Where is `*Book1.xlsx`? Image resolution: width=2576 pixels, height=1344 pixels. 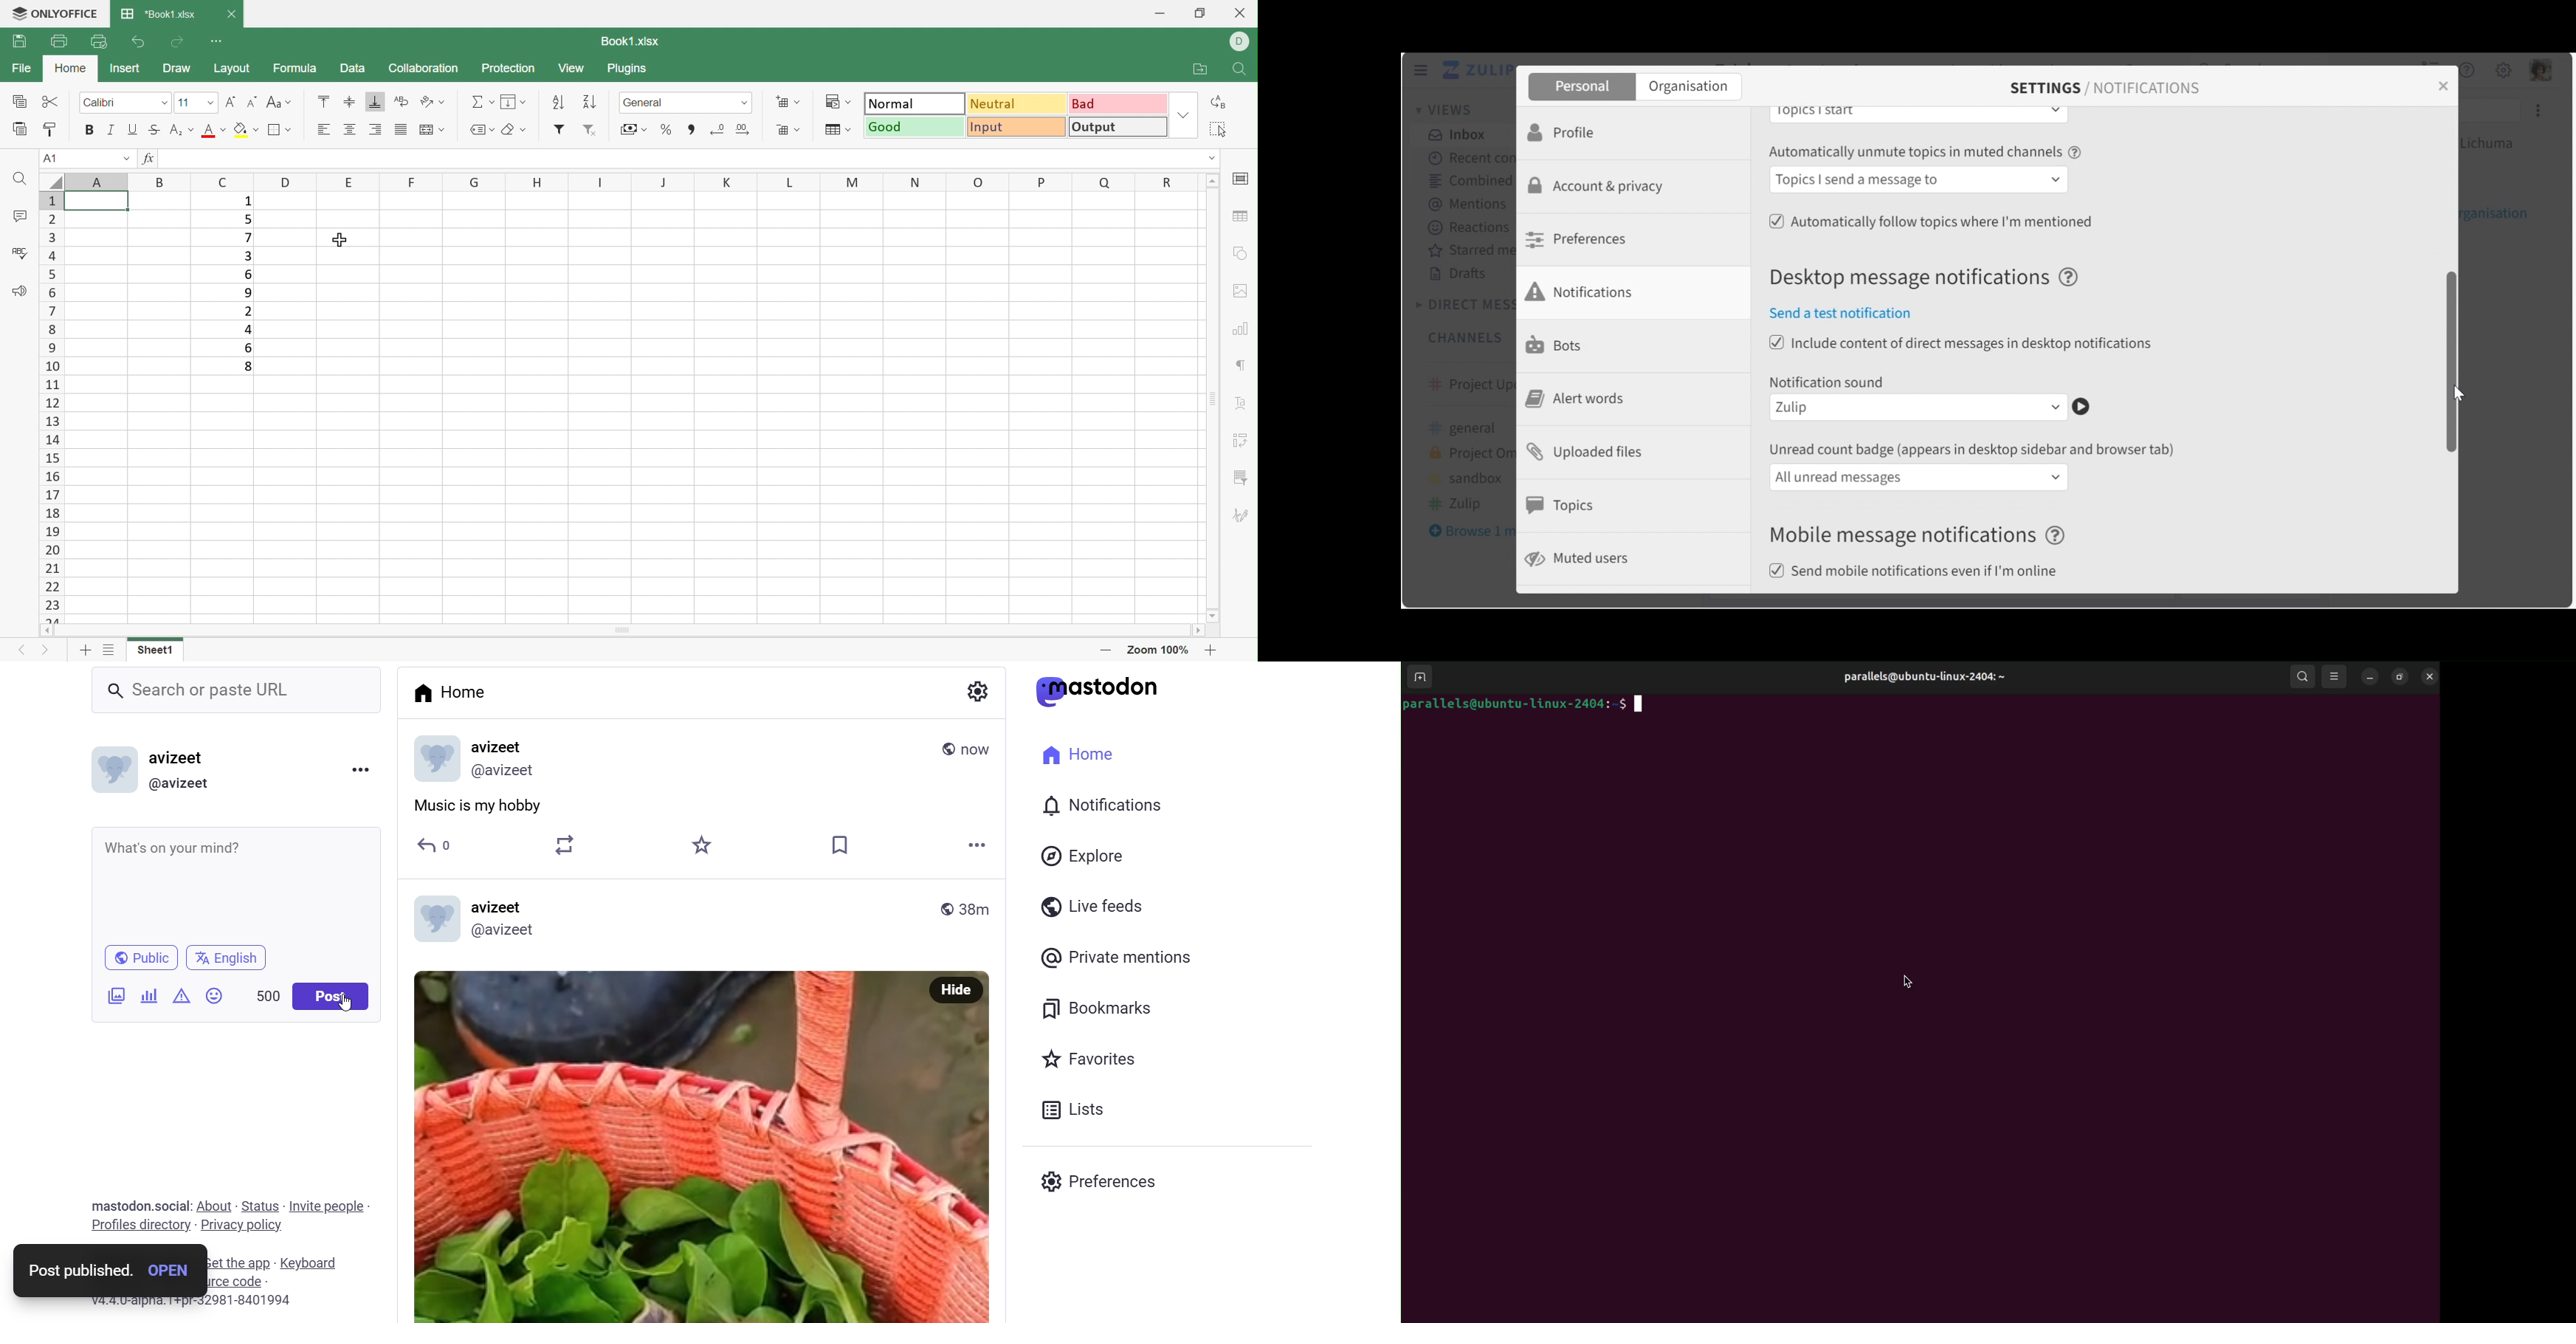
*Book1.xlsx is located at coordinates (156, 14).